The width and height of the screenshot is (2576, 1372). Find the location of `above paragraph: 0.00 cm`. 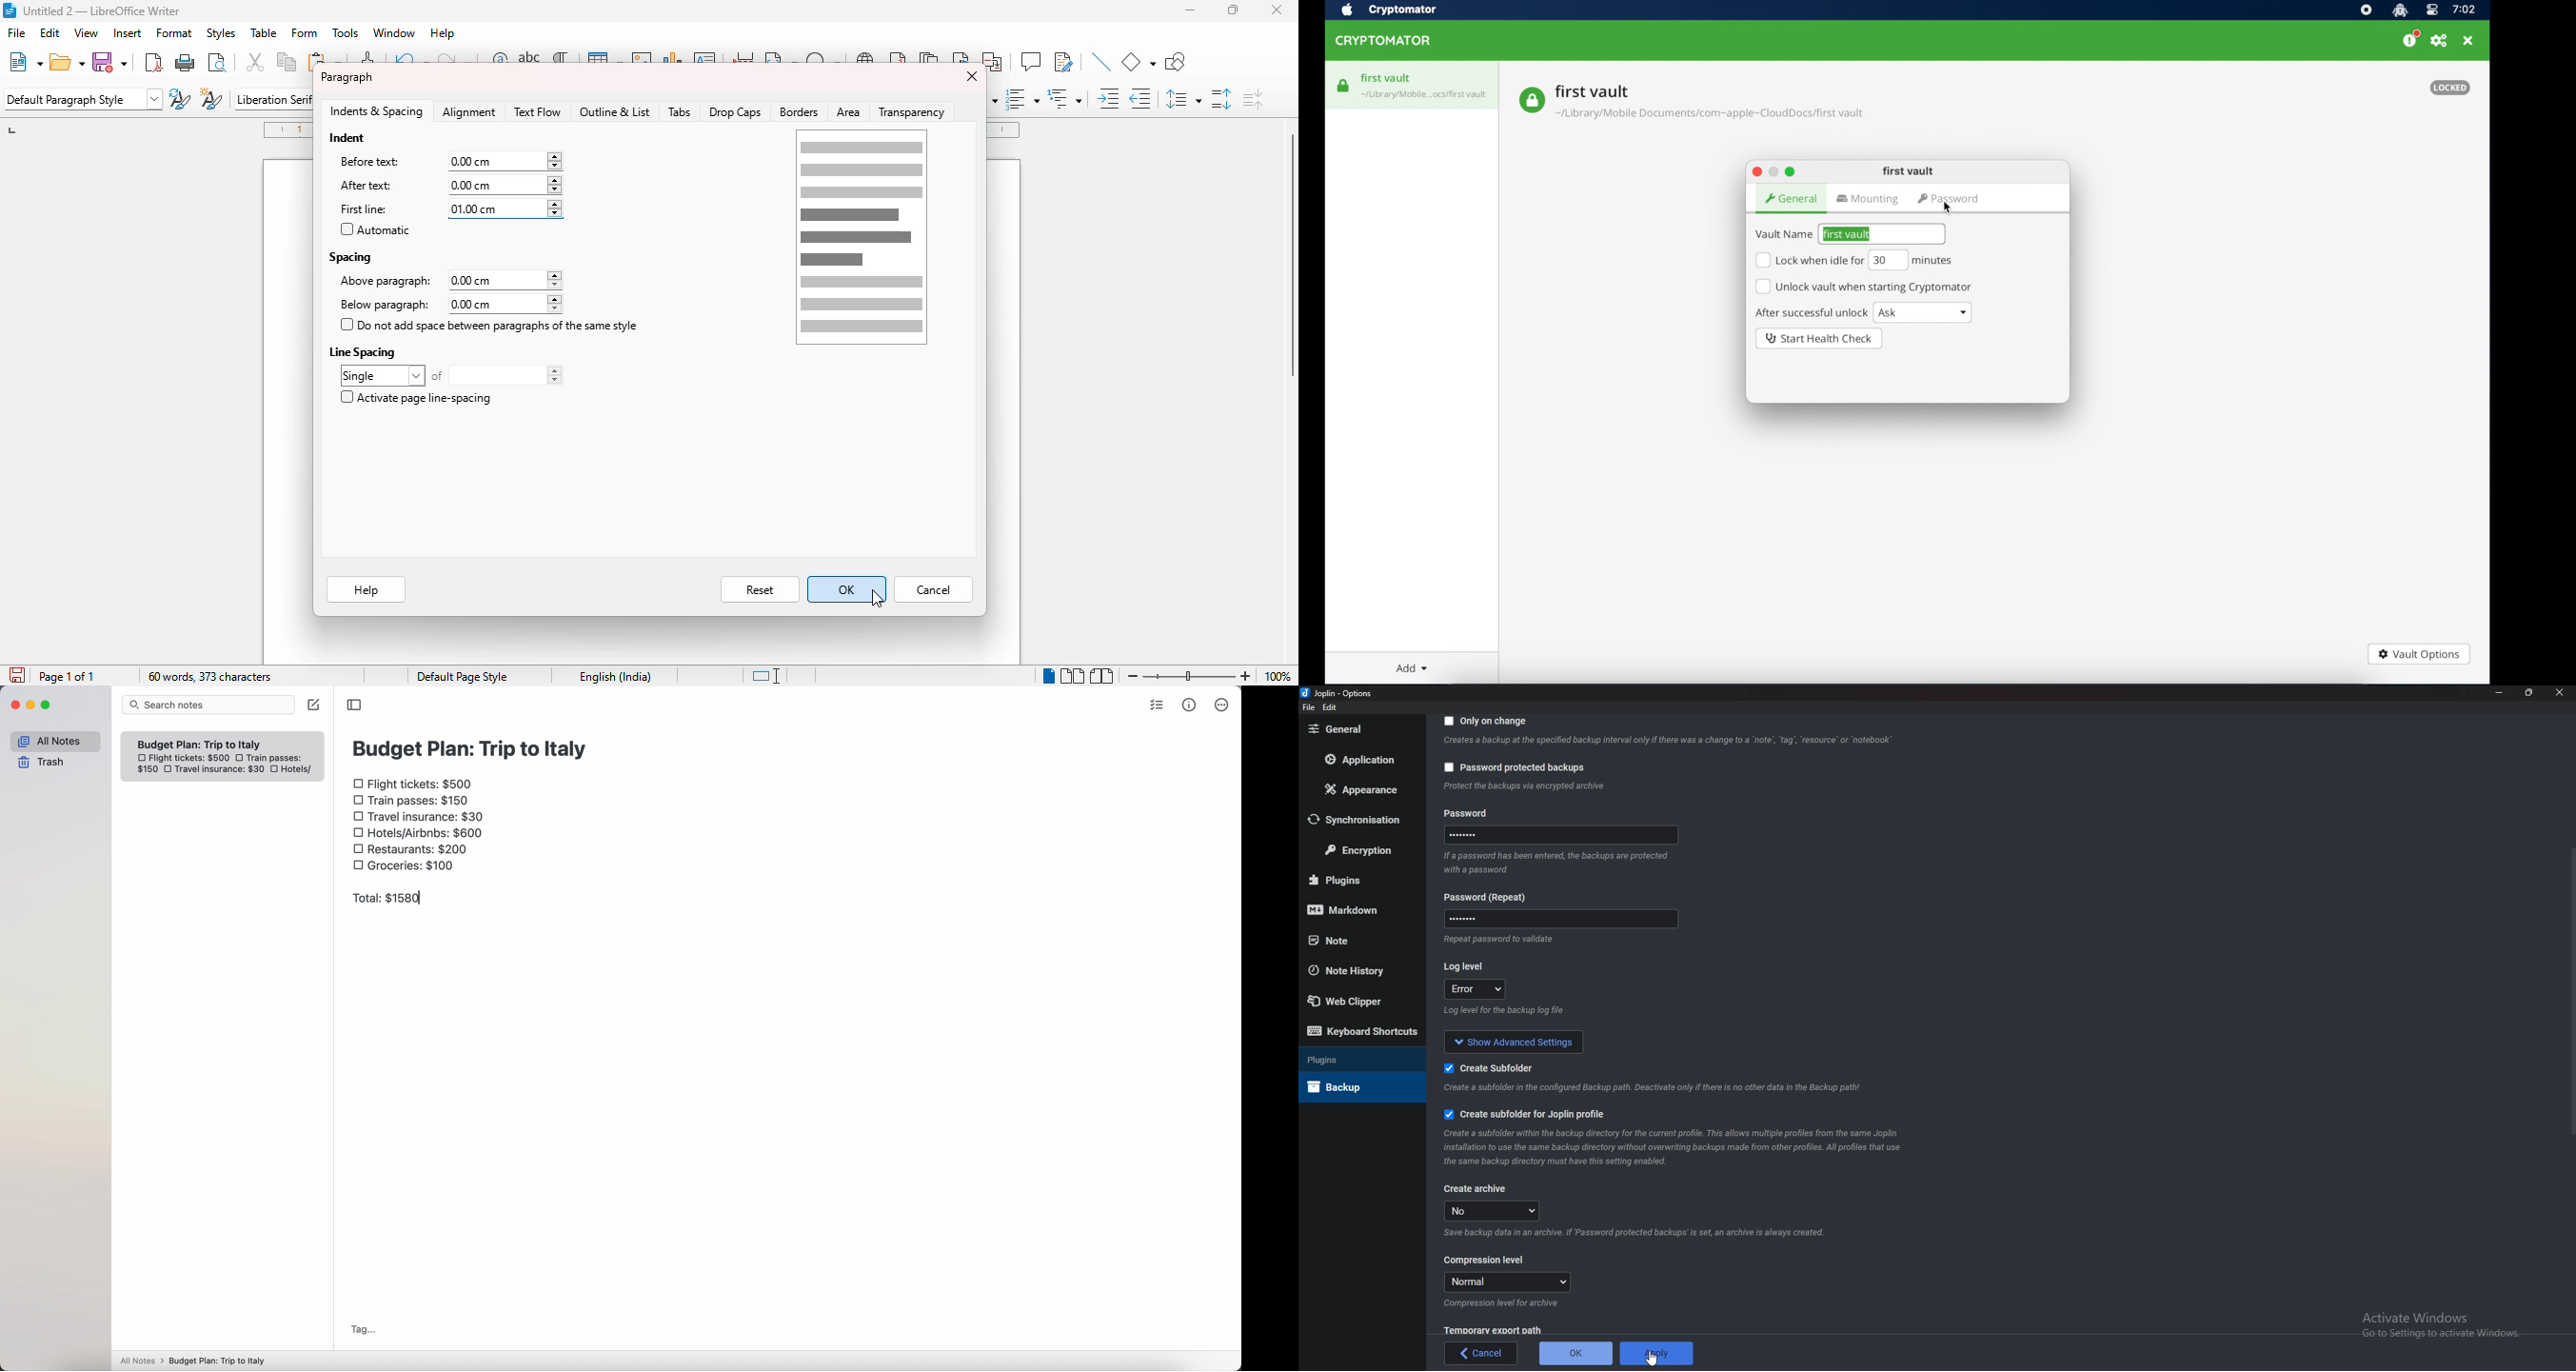

above paragraph: 0.00 cm is located at coordinates (449, 281).